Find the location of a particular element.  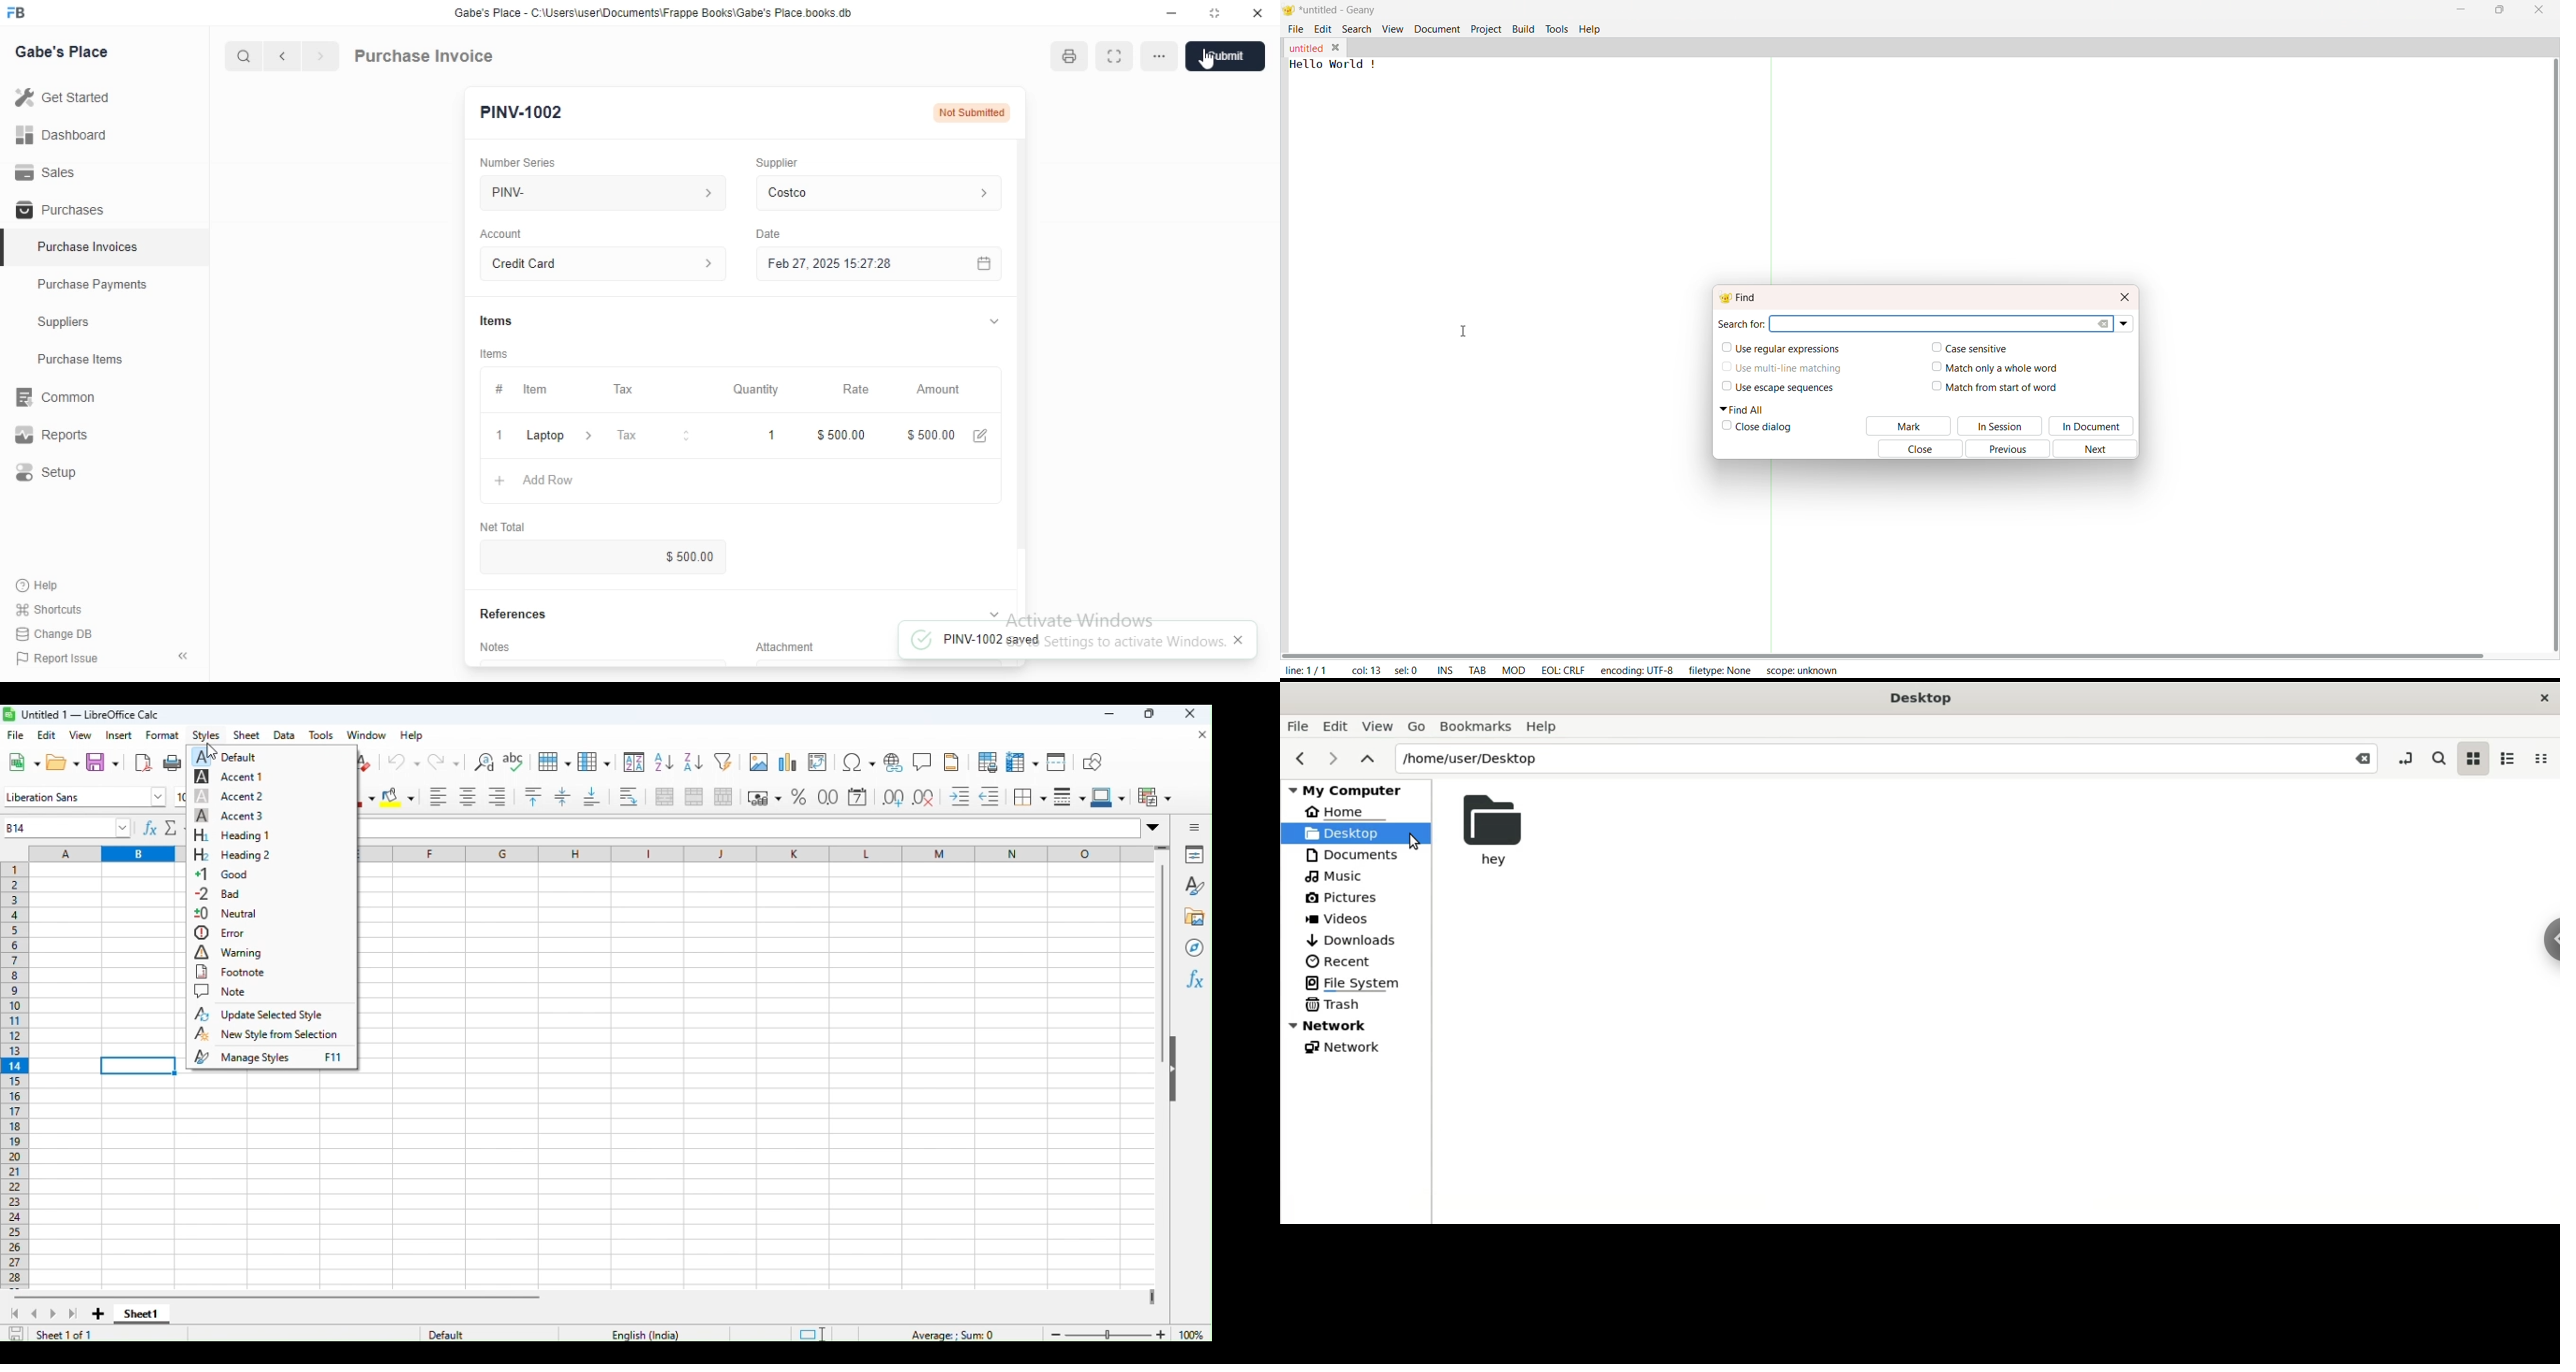

Format as percentage is located at coordinates (802, 797).